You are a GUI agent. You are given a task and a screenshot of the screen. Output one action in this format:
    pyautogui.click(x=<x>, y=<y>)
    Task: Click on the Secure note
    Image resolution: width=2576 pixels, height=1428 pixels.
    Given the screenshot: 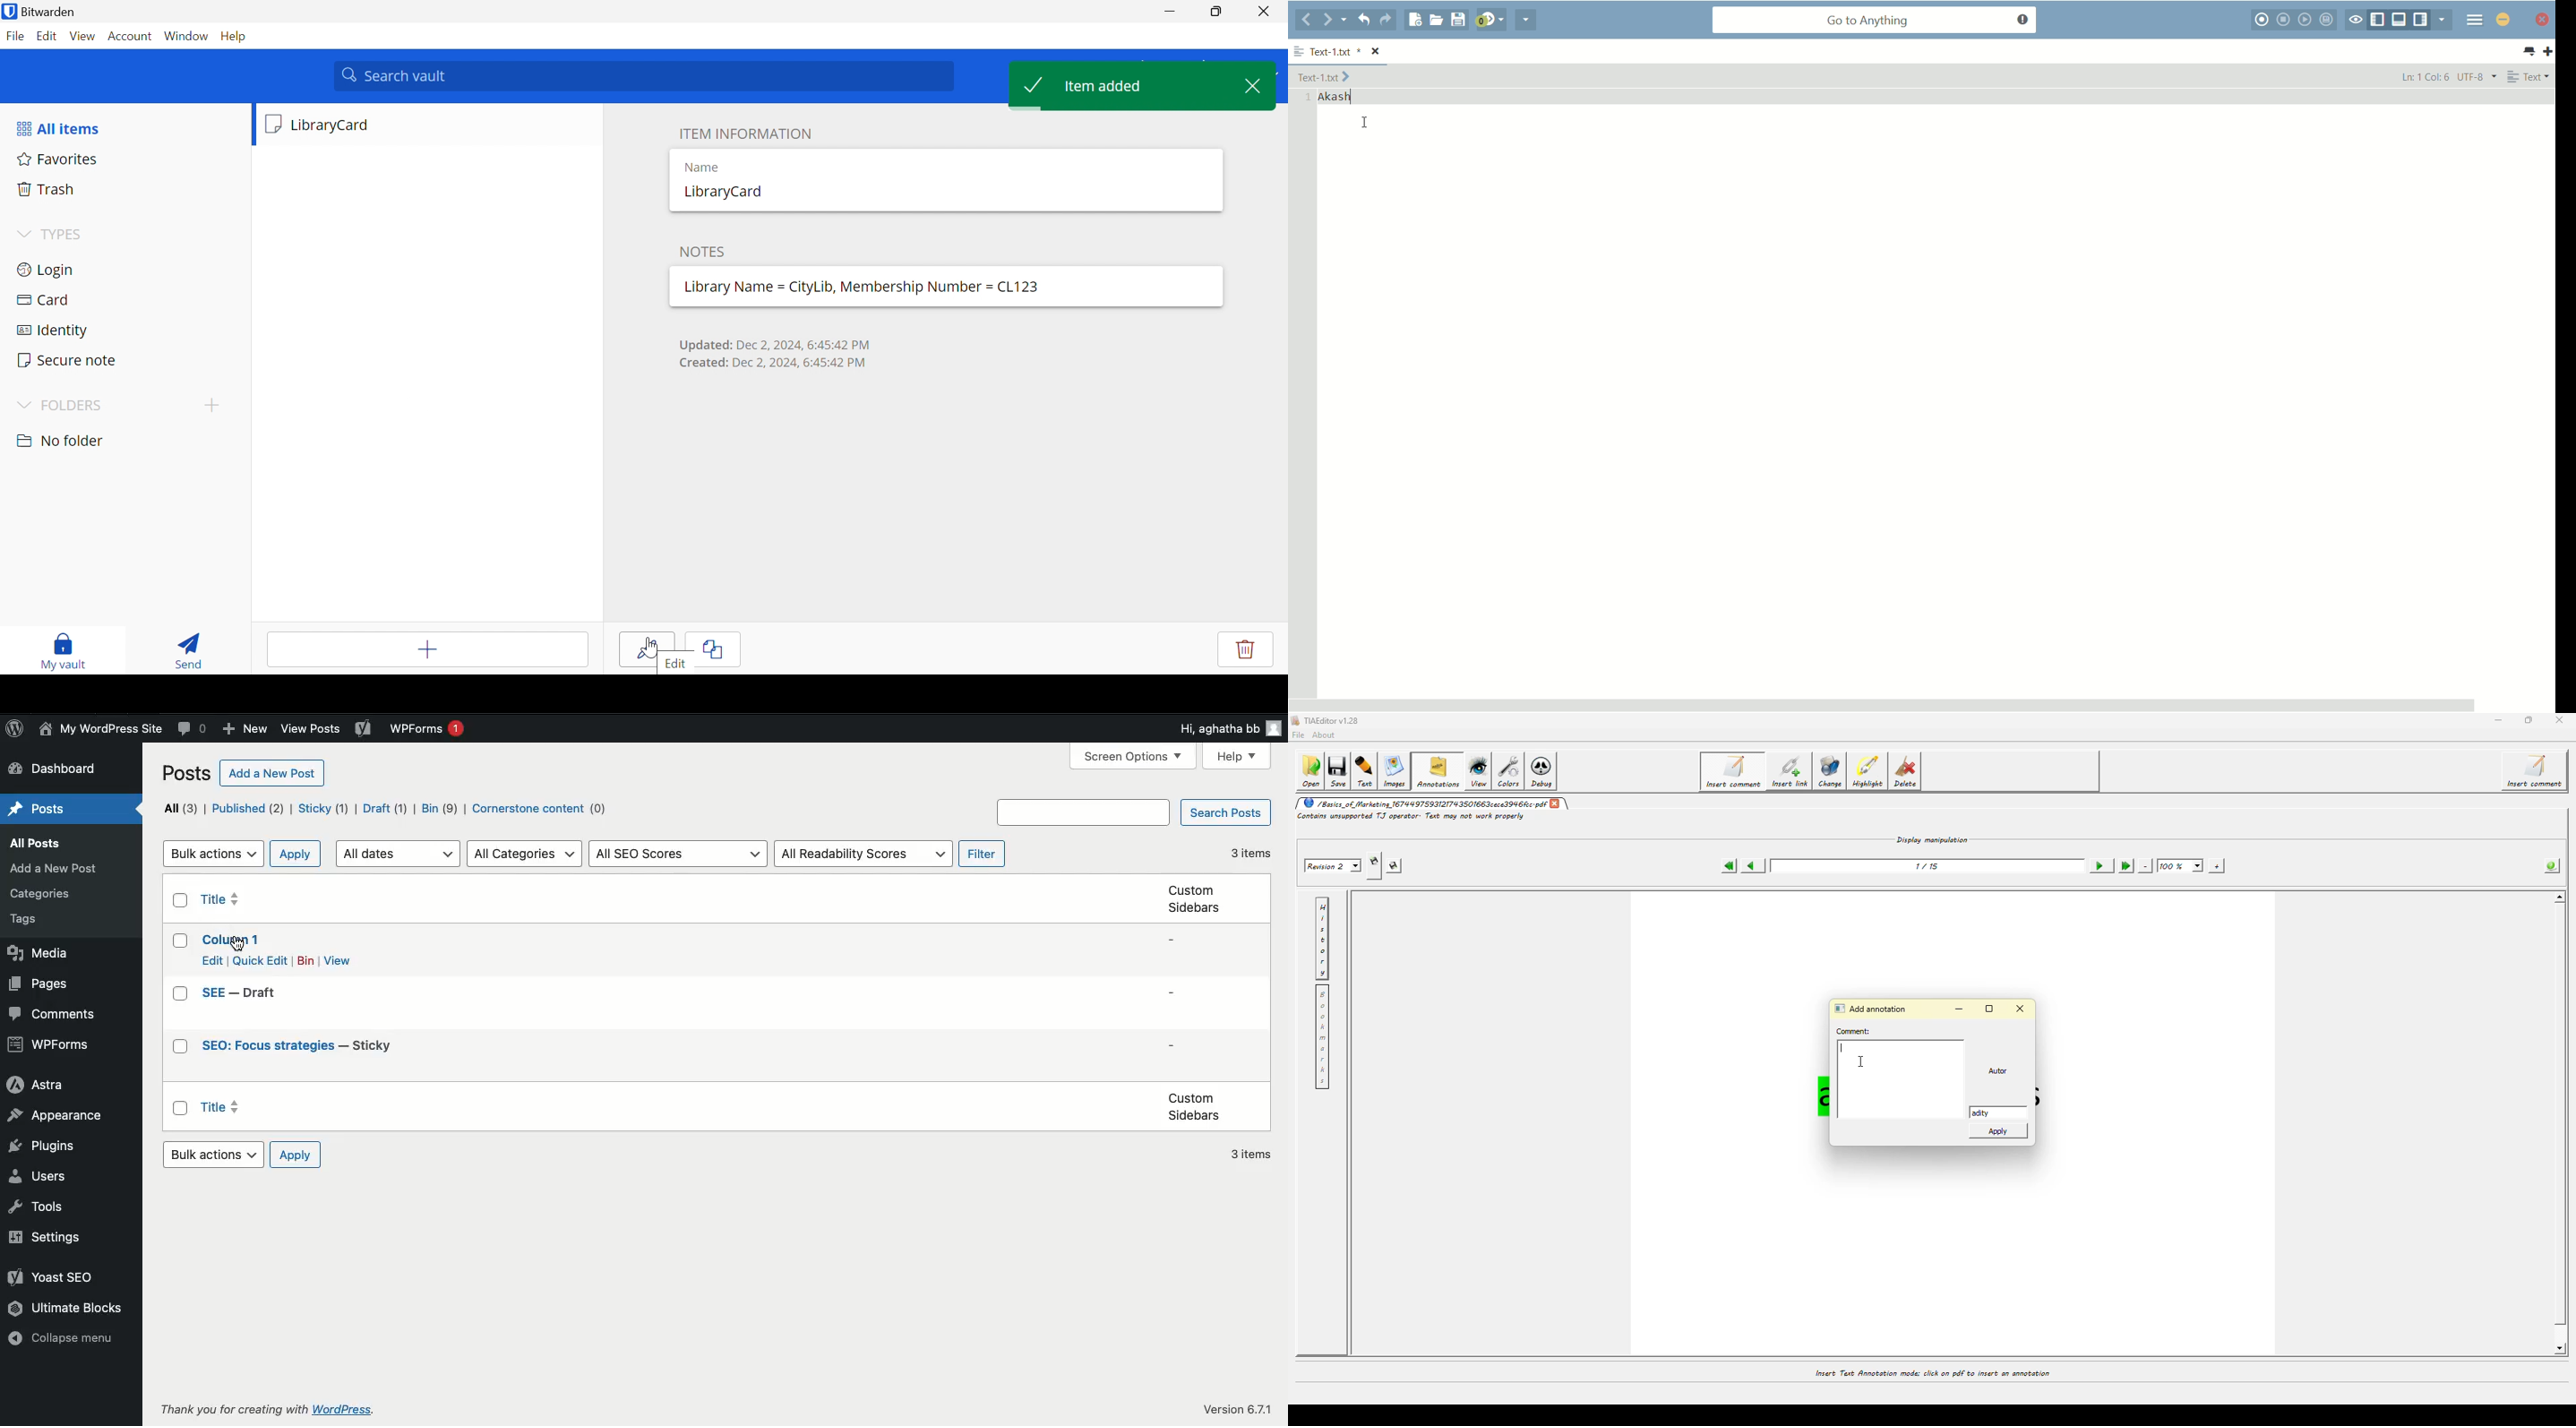 What is the action you would take?
    pyautogui.click(x=121, y=358)
    